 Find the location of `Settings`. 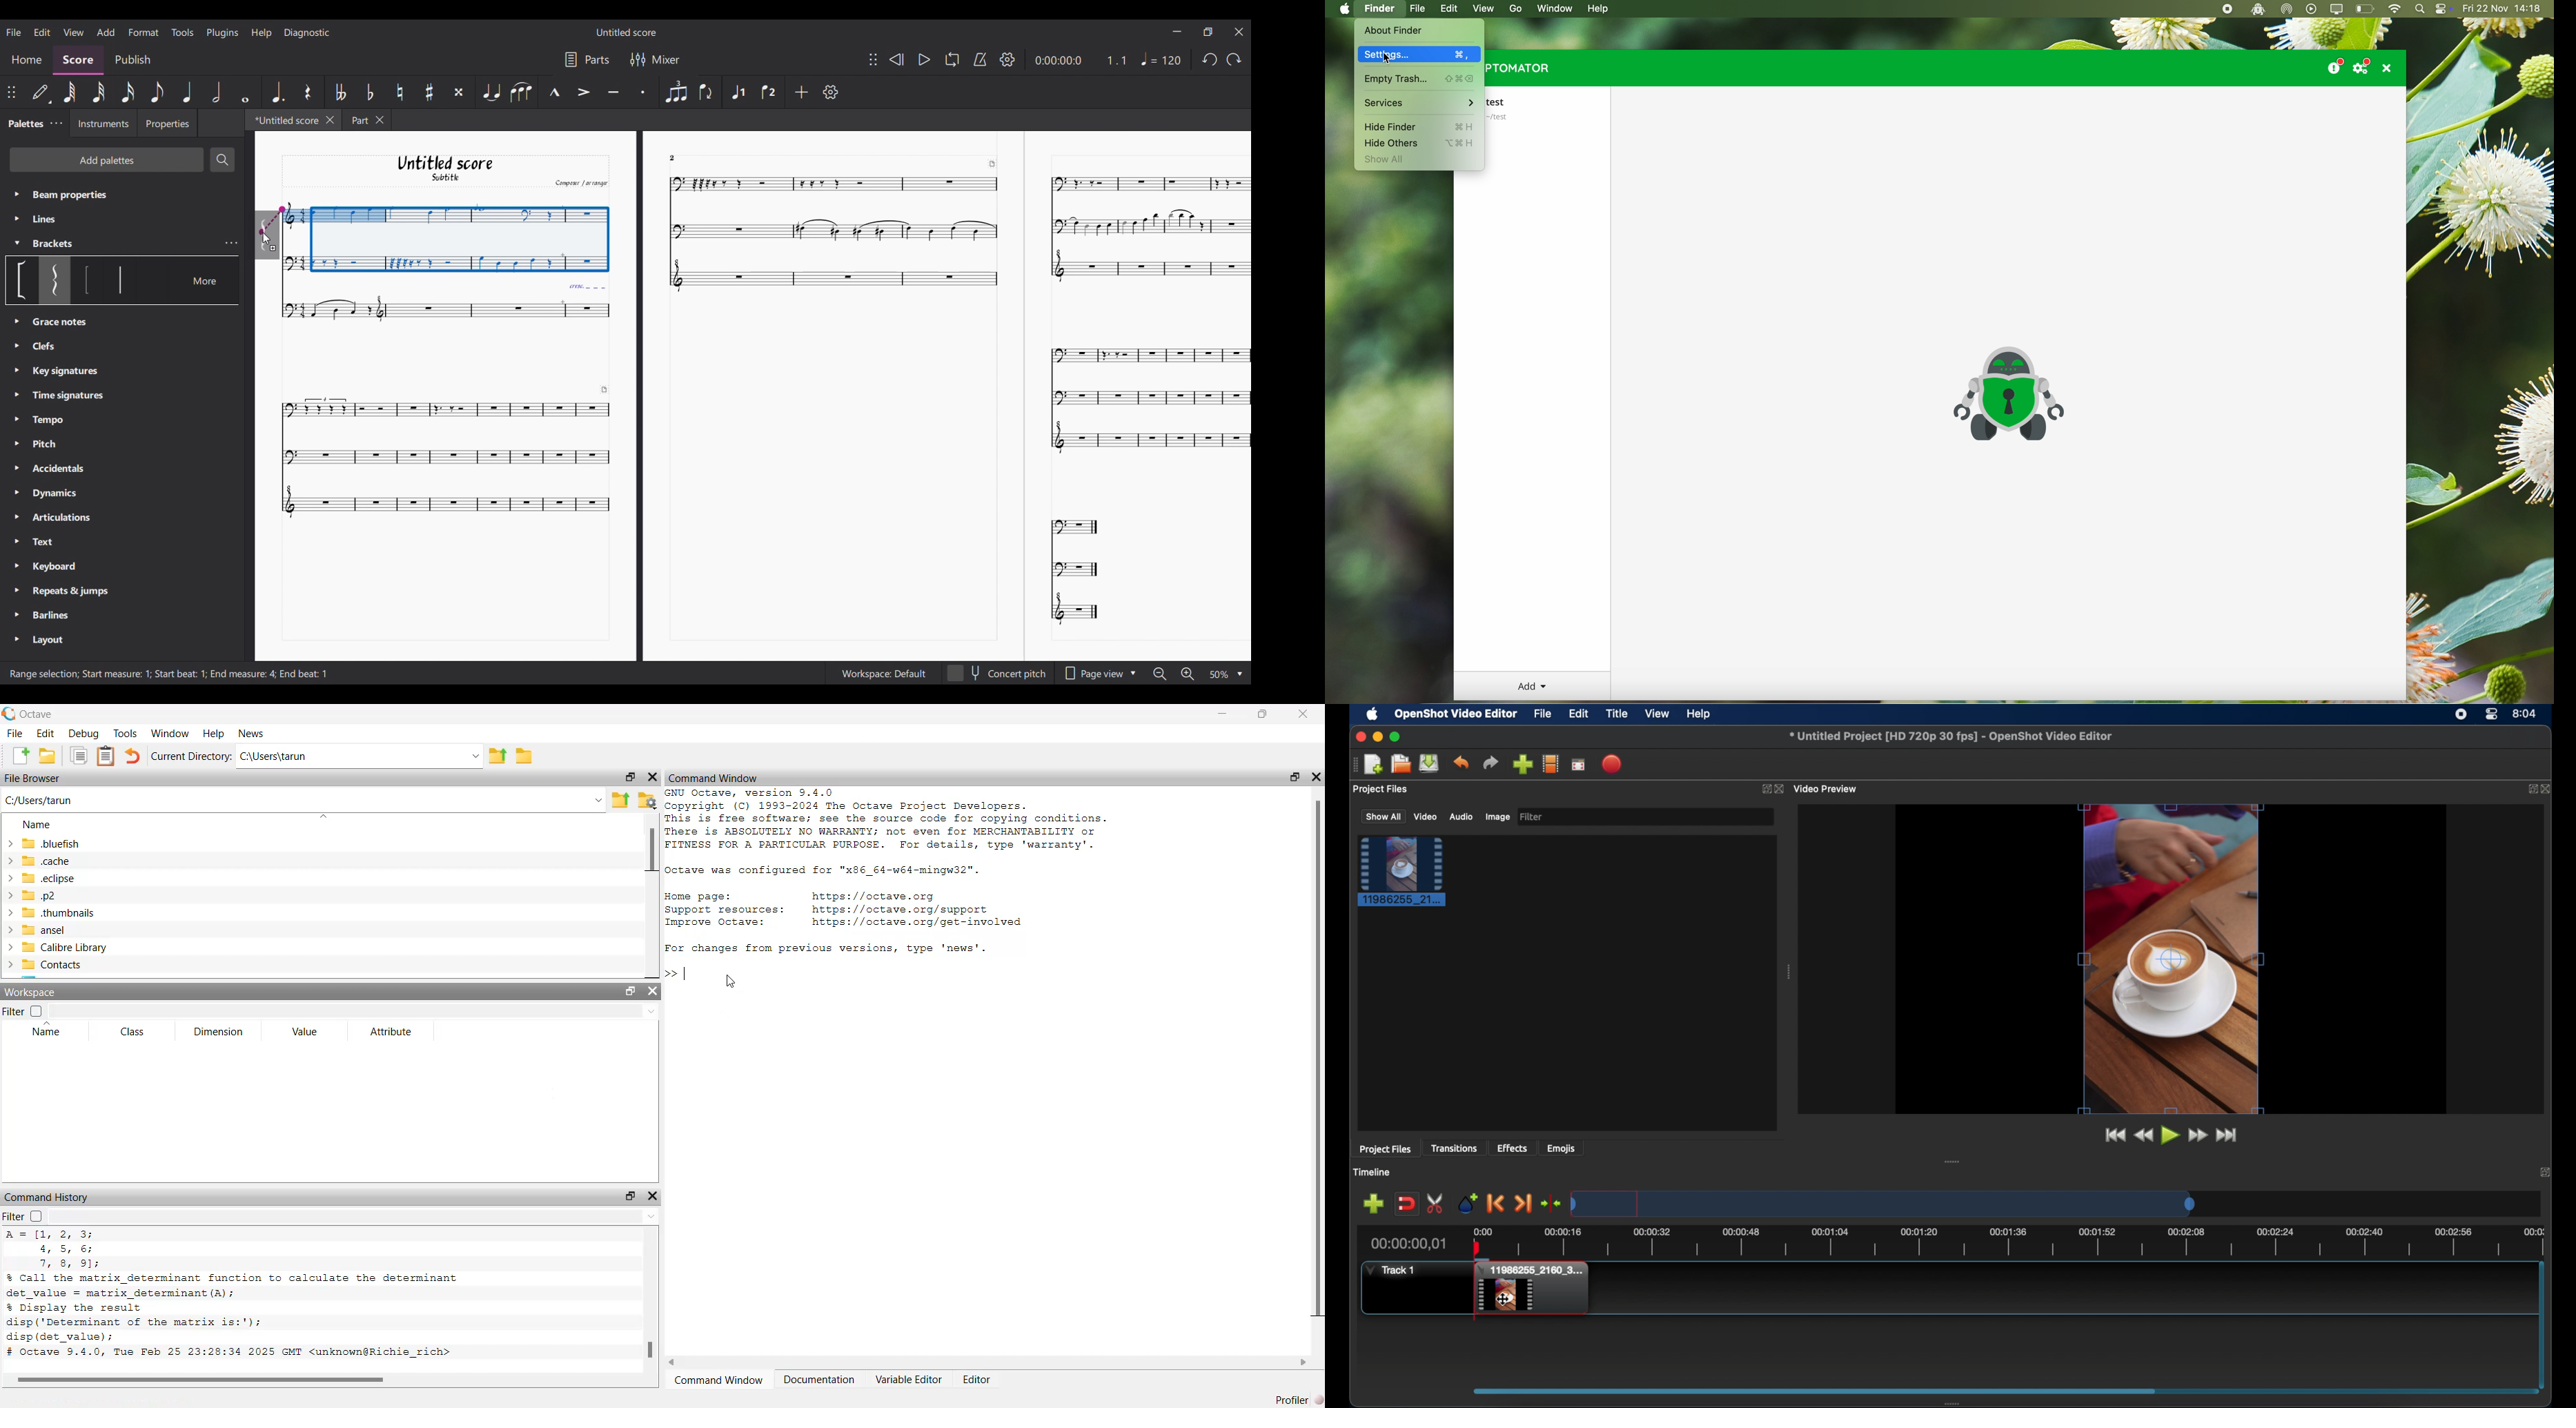

Settings is located at coordinates (1008, 59).